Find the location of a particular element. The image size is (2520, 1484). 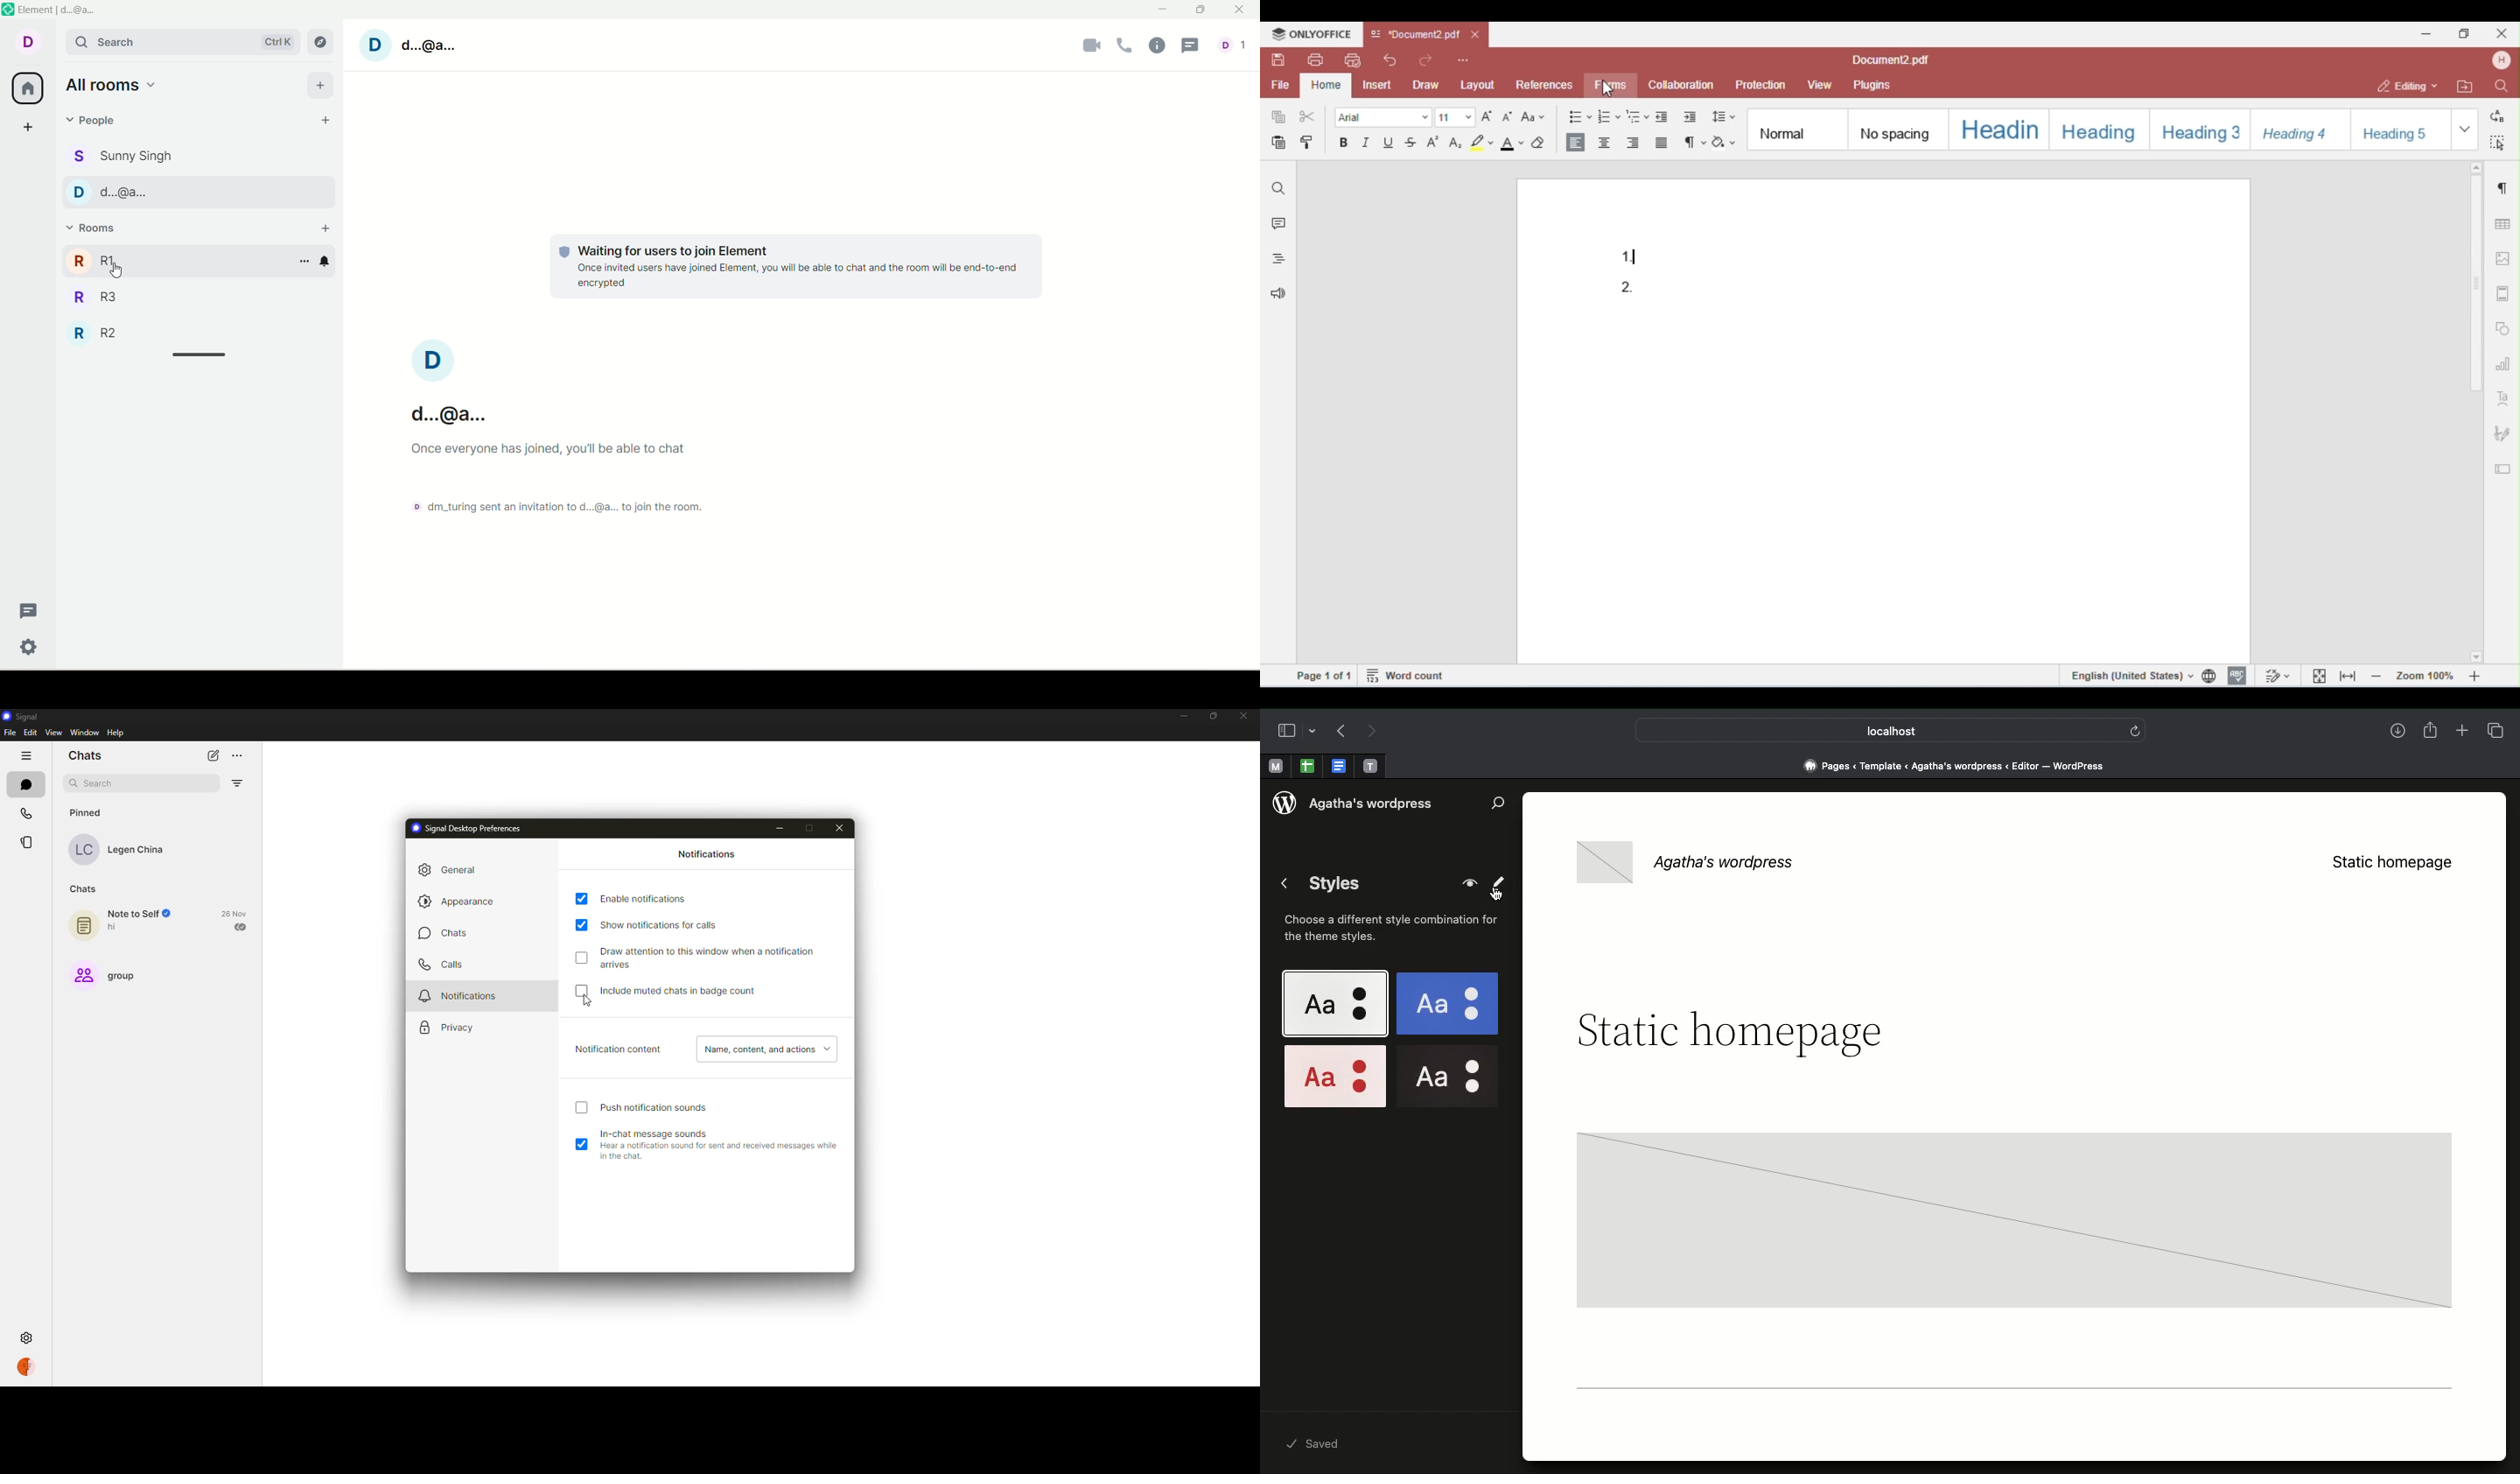

close is located at coordinates (1243, 714).